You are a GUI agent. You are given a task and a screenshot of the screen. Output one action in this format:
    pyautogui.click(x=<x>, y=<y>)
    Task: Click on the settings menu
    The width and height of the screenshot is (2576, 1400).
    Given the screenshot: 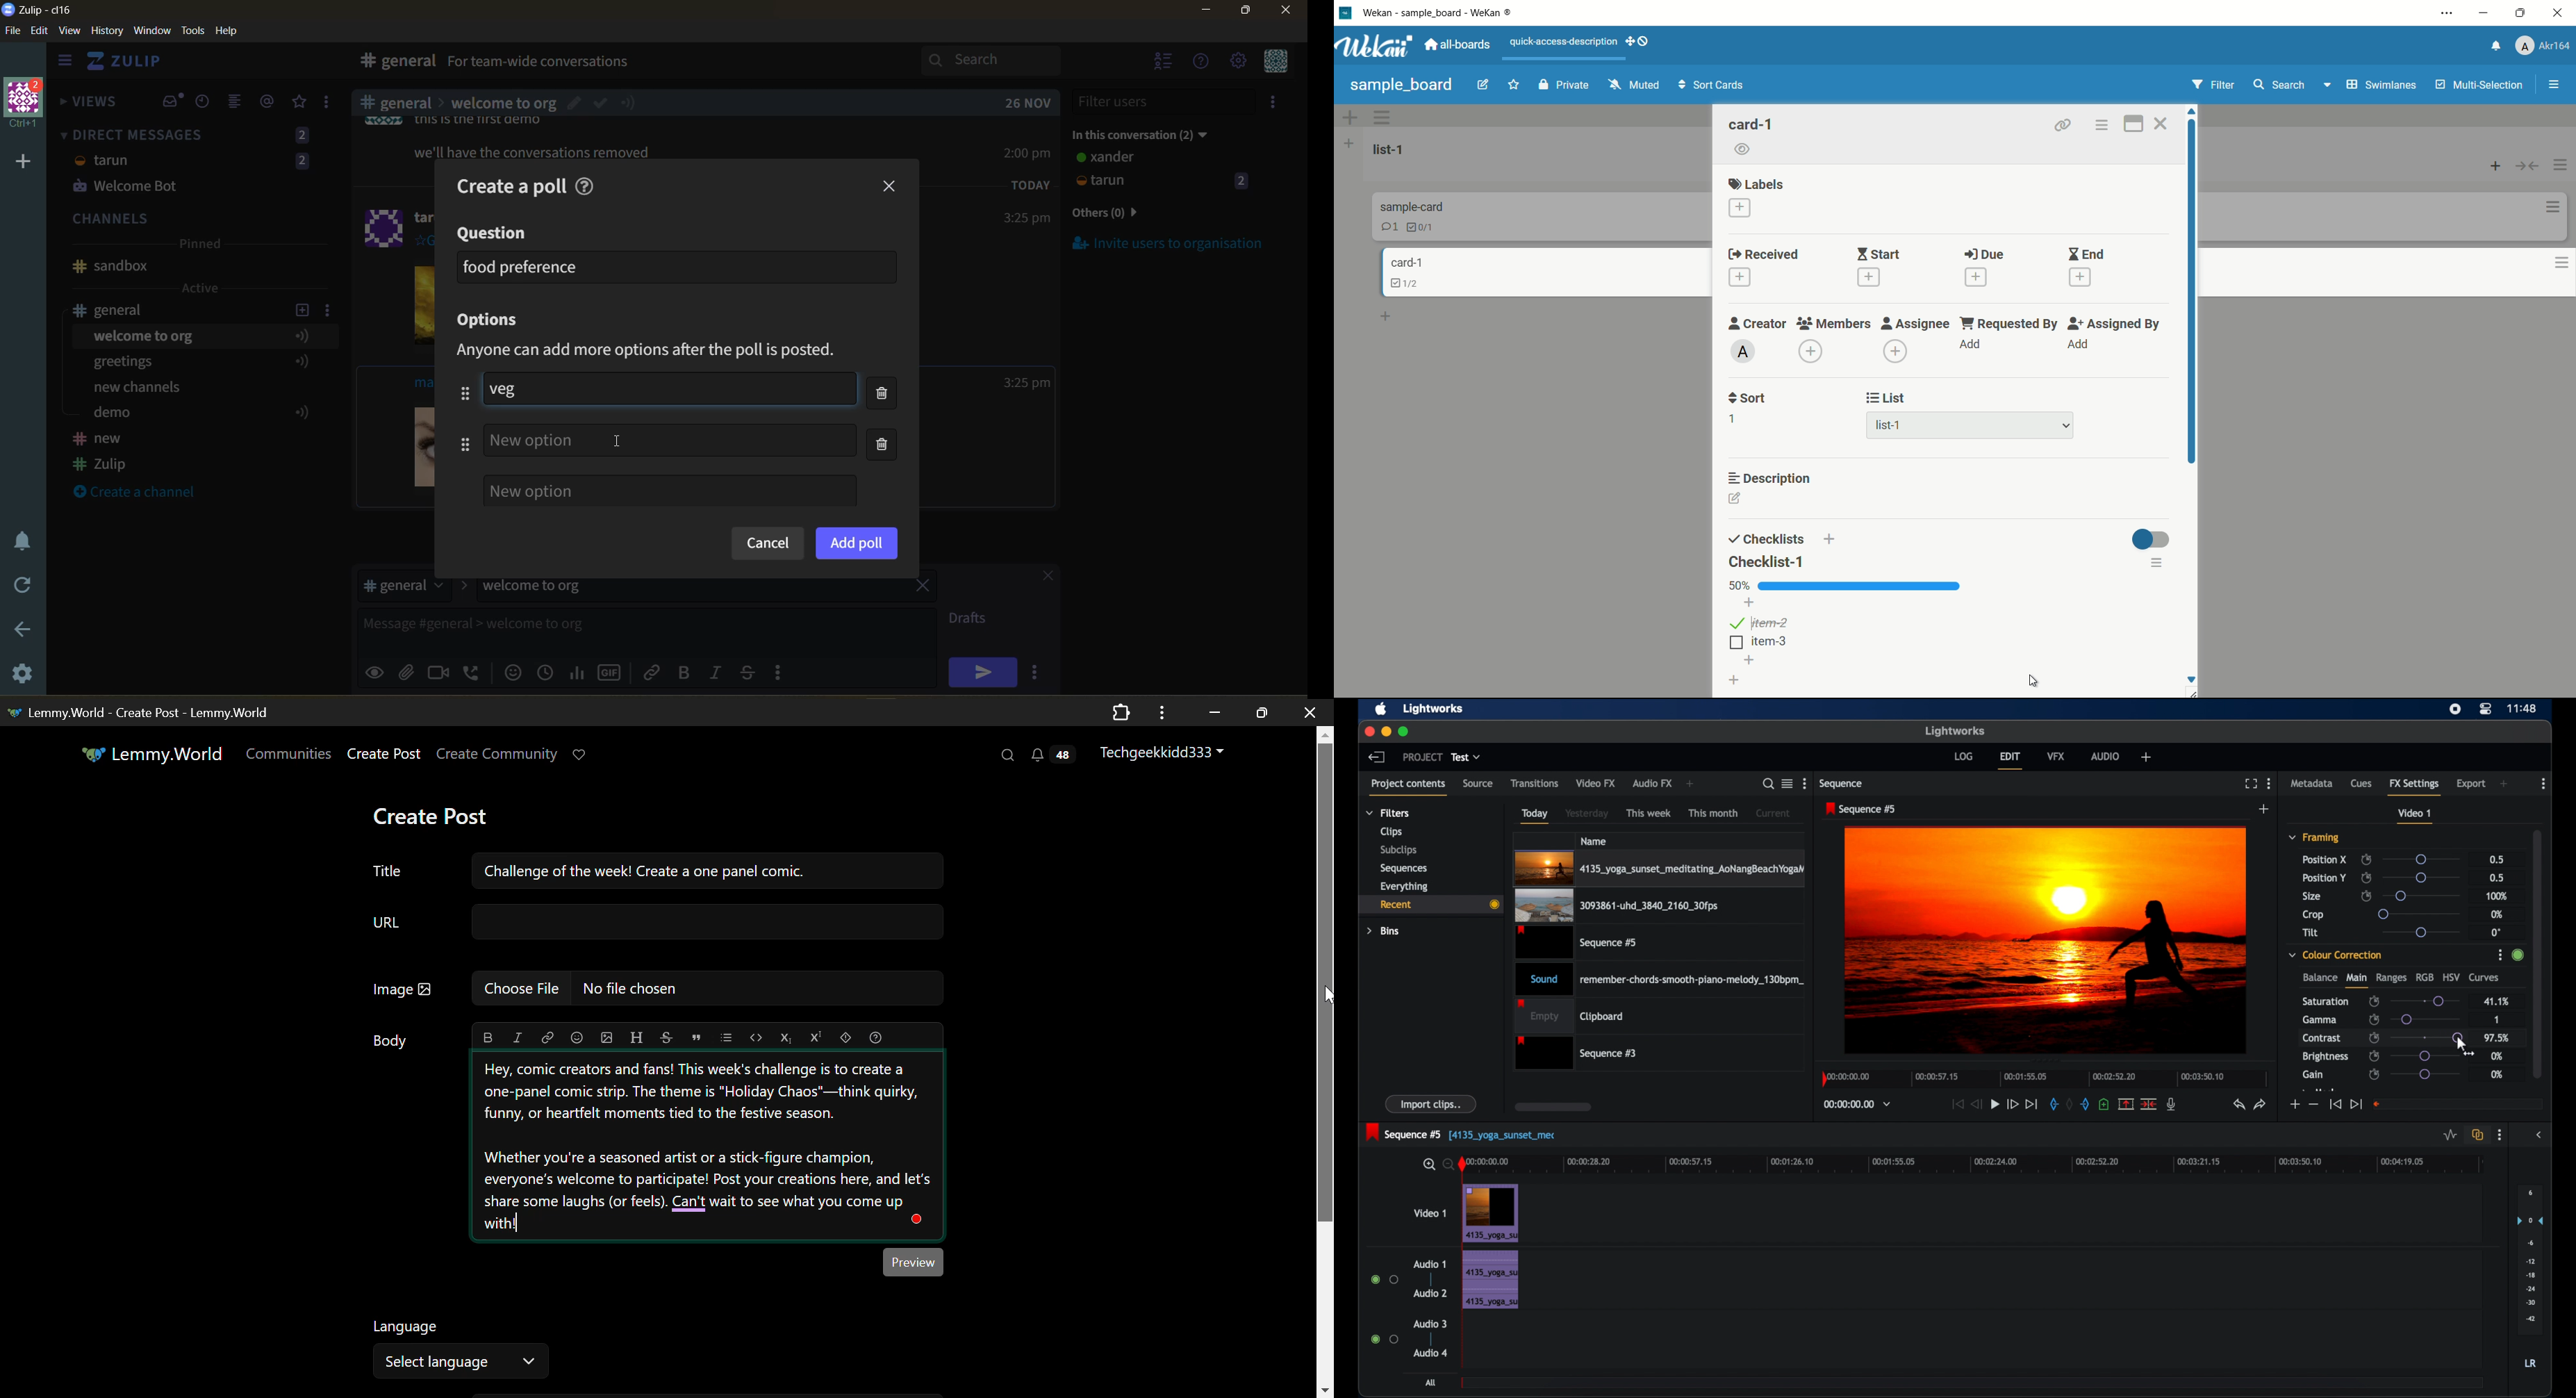 What is the action you would take?
    pyautogui.click(x=1238, y=62)
    